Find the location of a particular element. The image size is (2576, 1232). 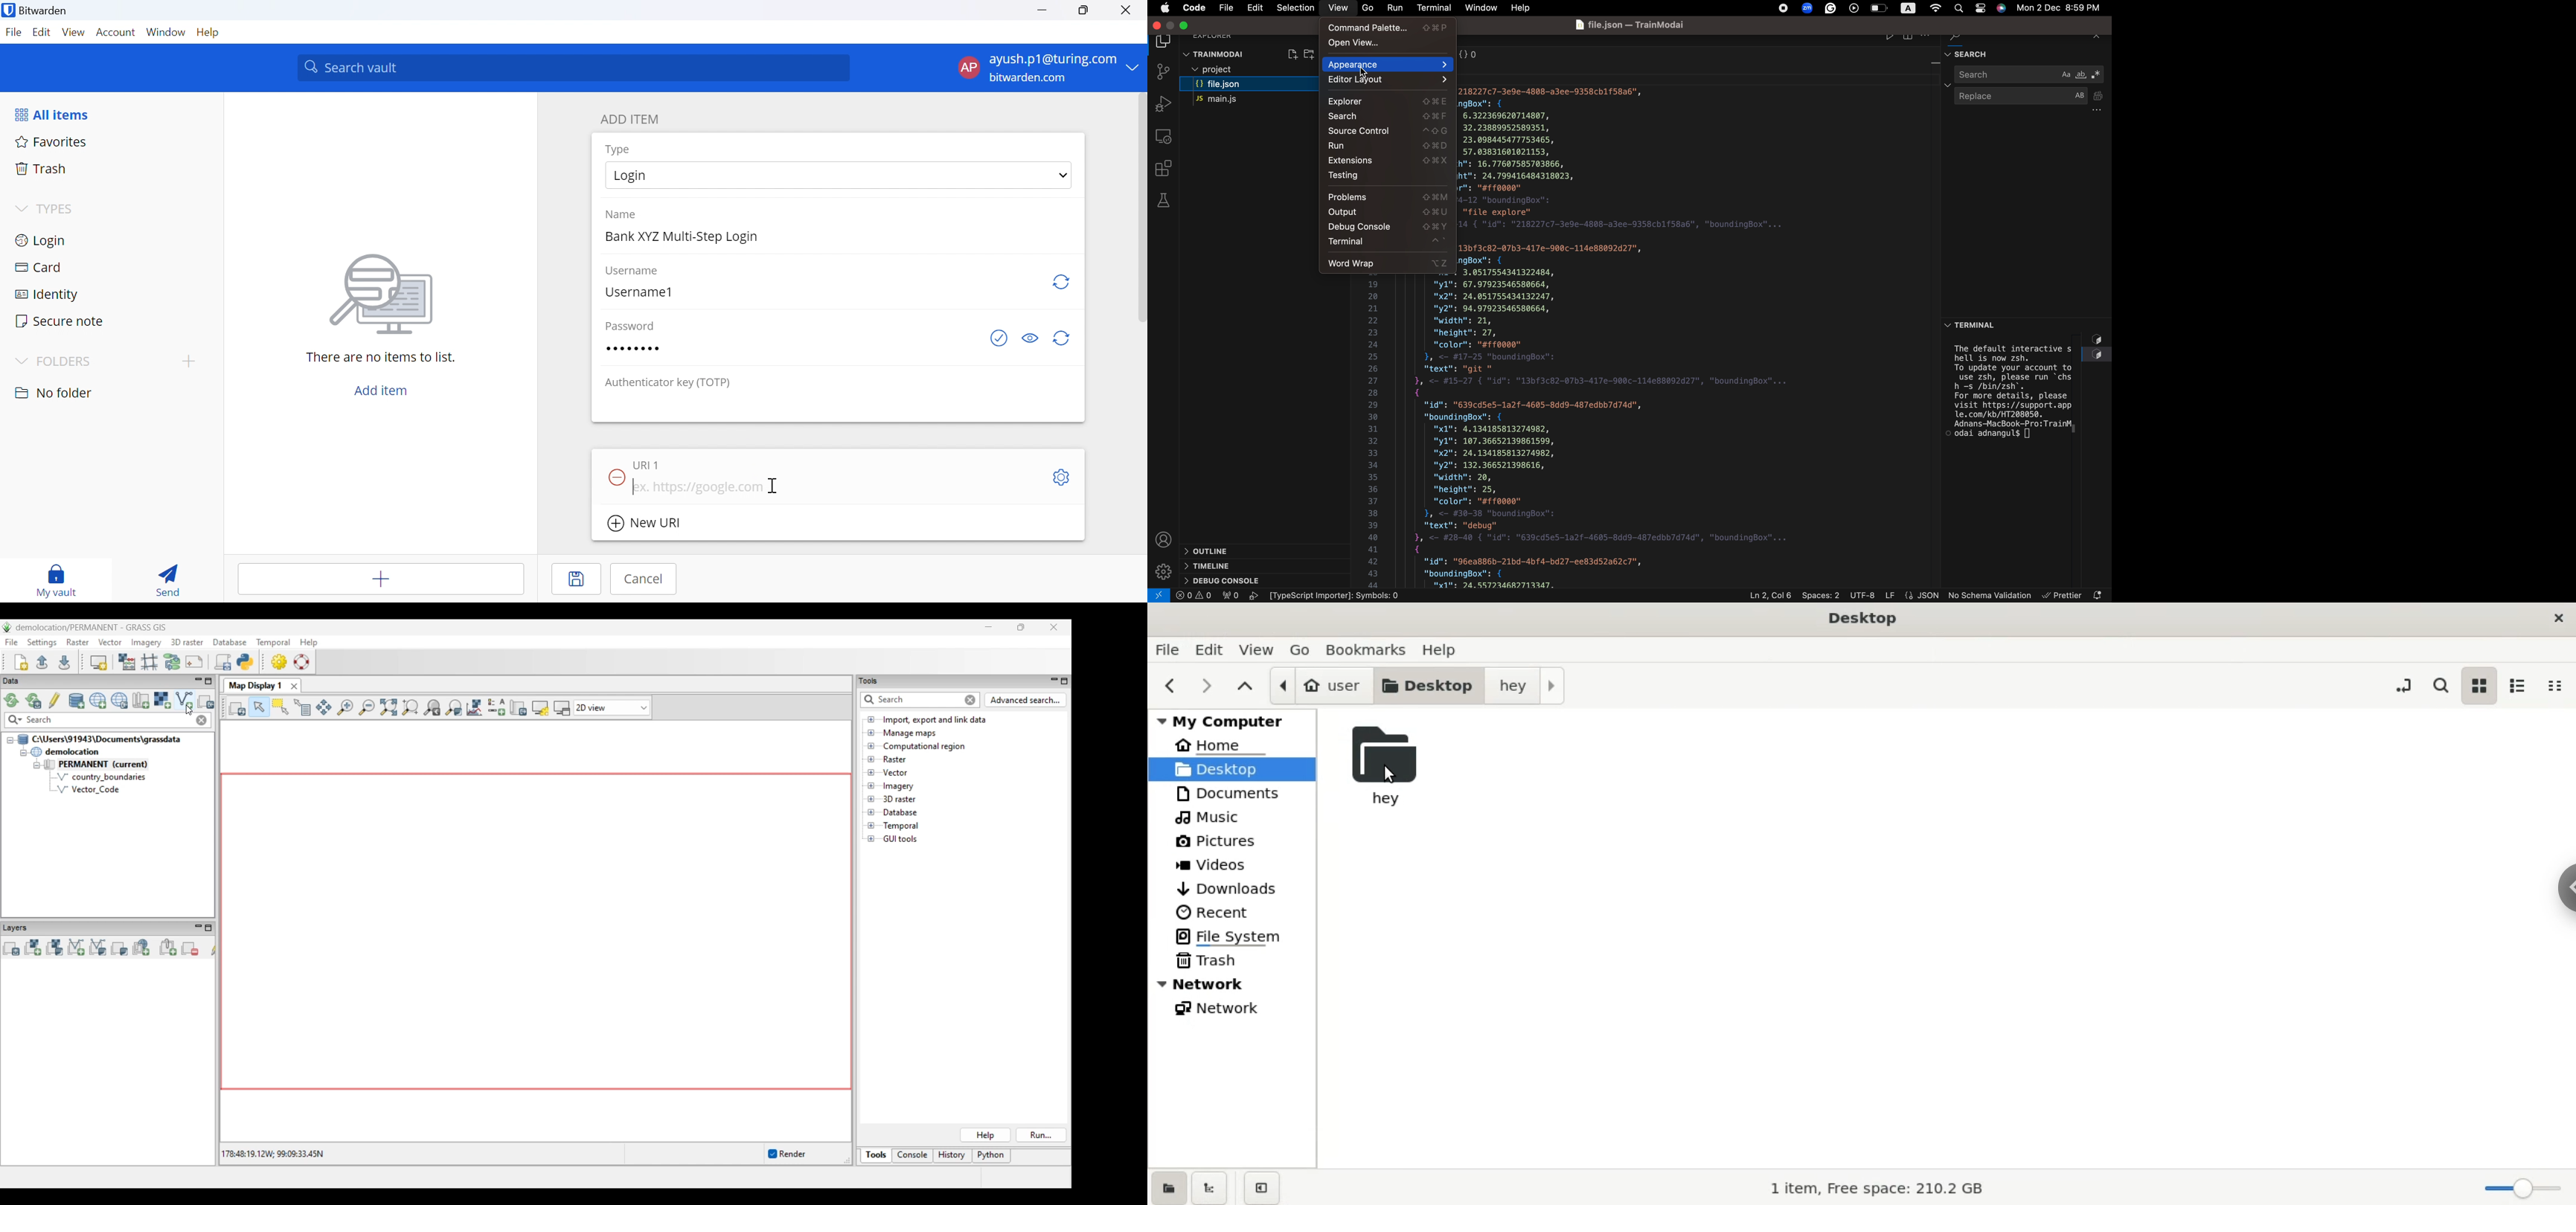

Password is located at coordinates (632, 349).